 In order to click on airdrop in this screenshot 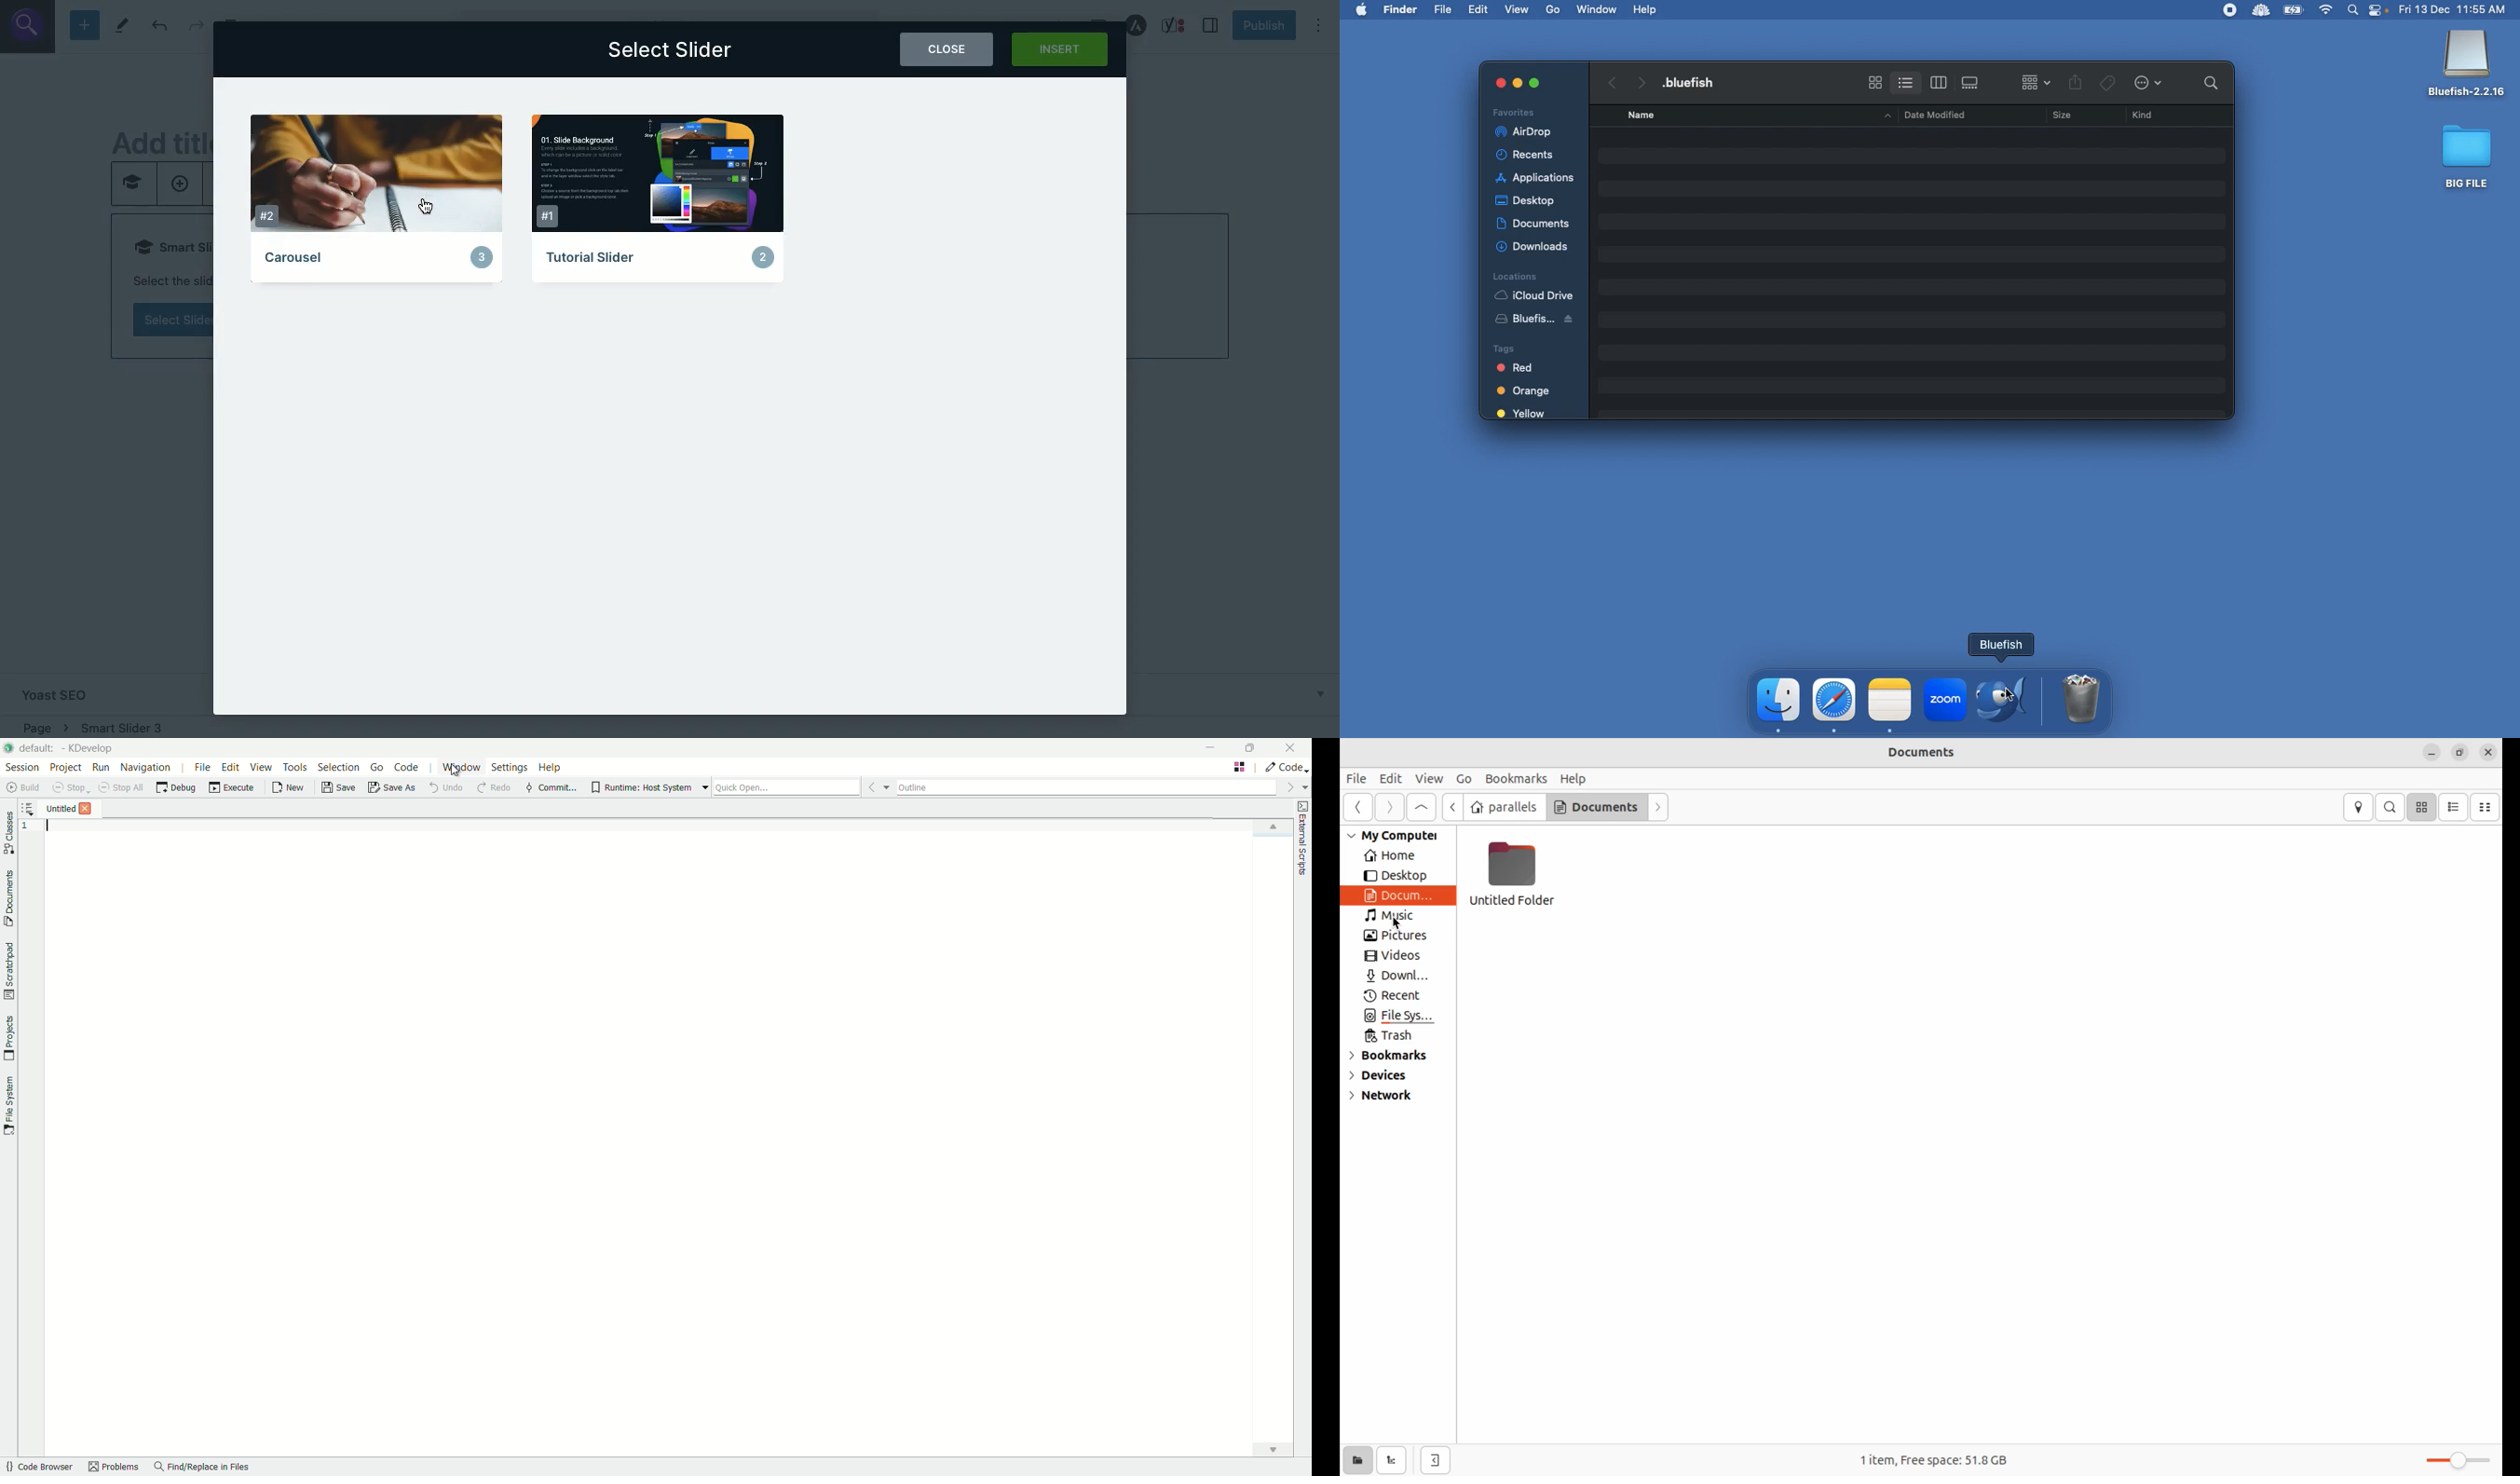, I will do `click(1527, 132)`.